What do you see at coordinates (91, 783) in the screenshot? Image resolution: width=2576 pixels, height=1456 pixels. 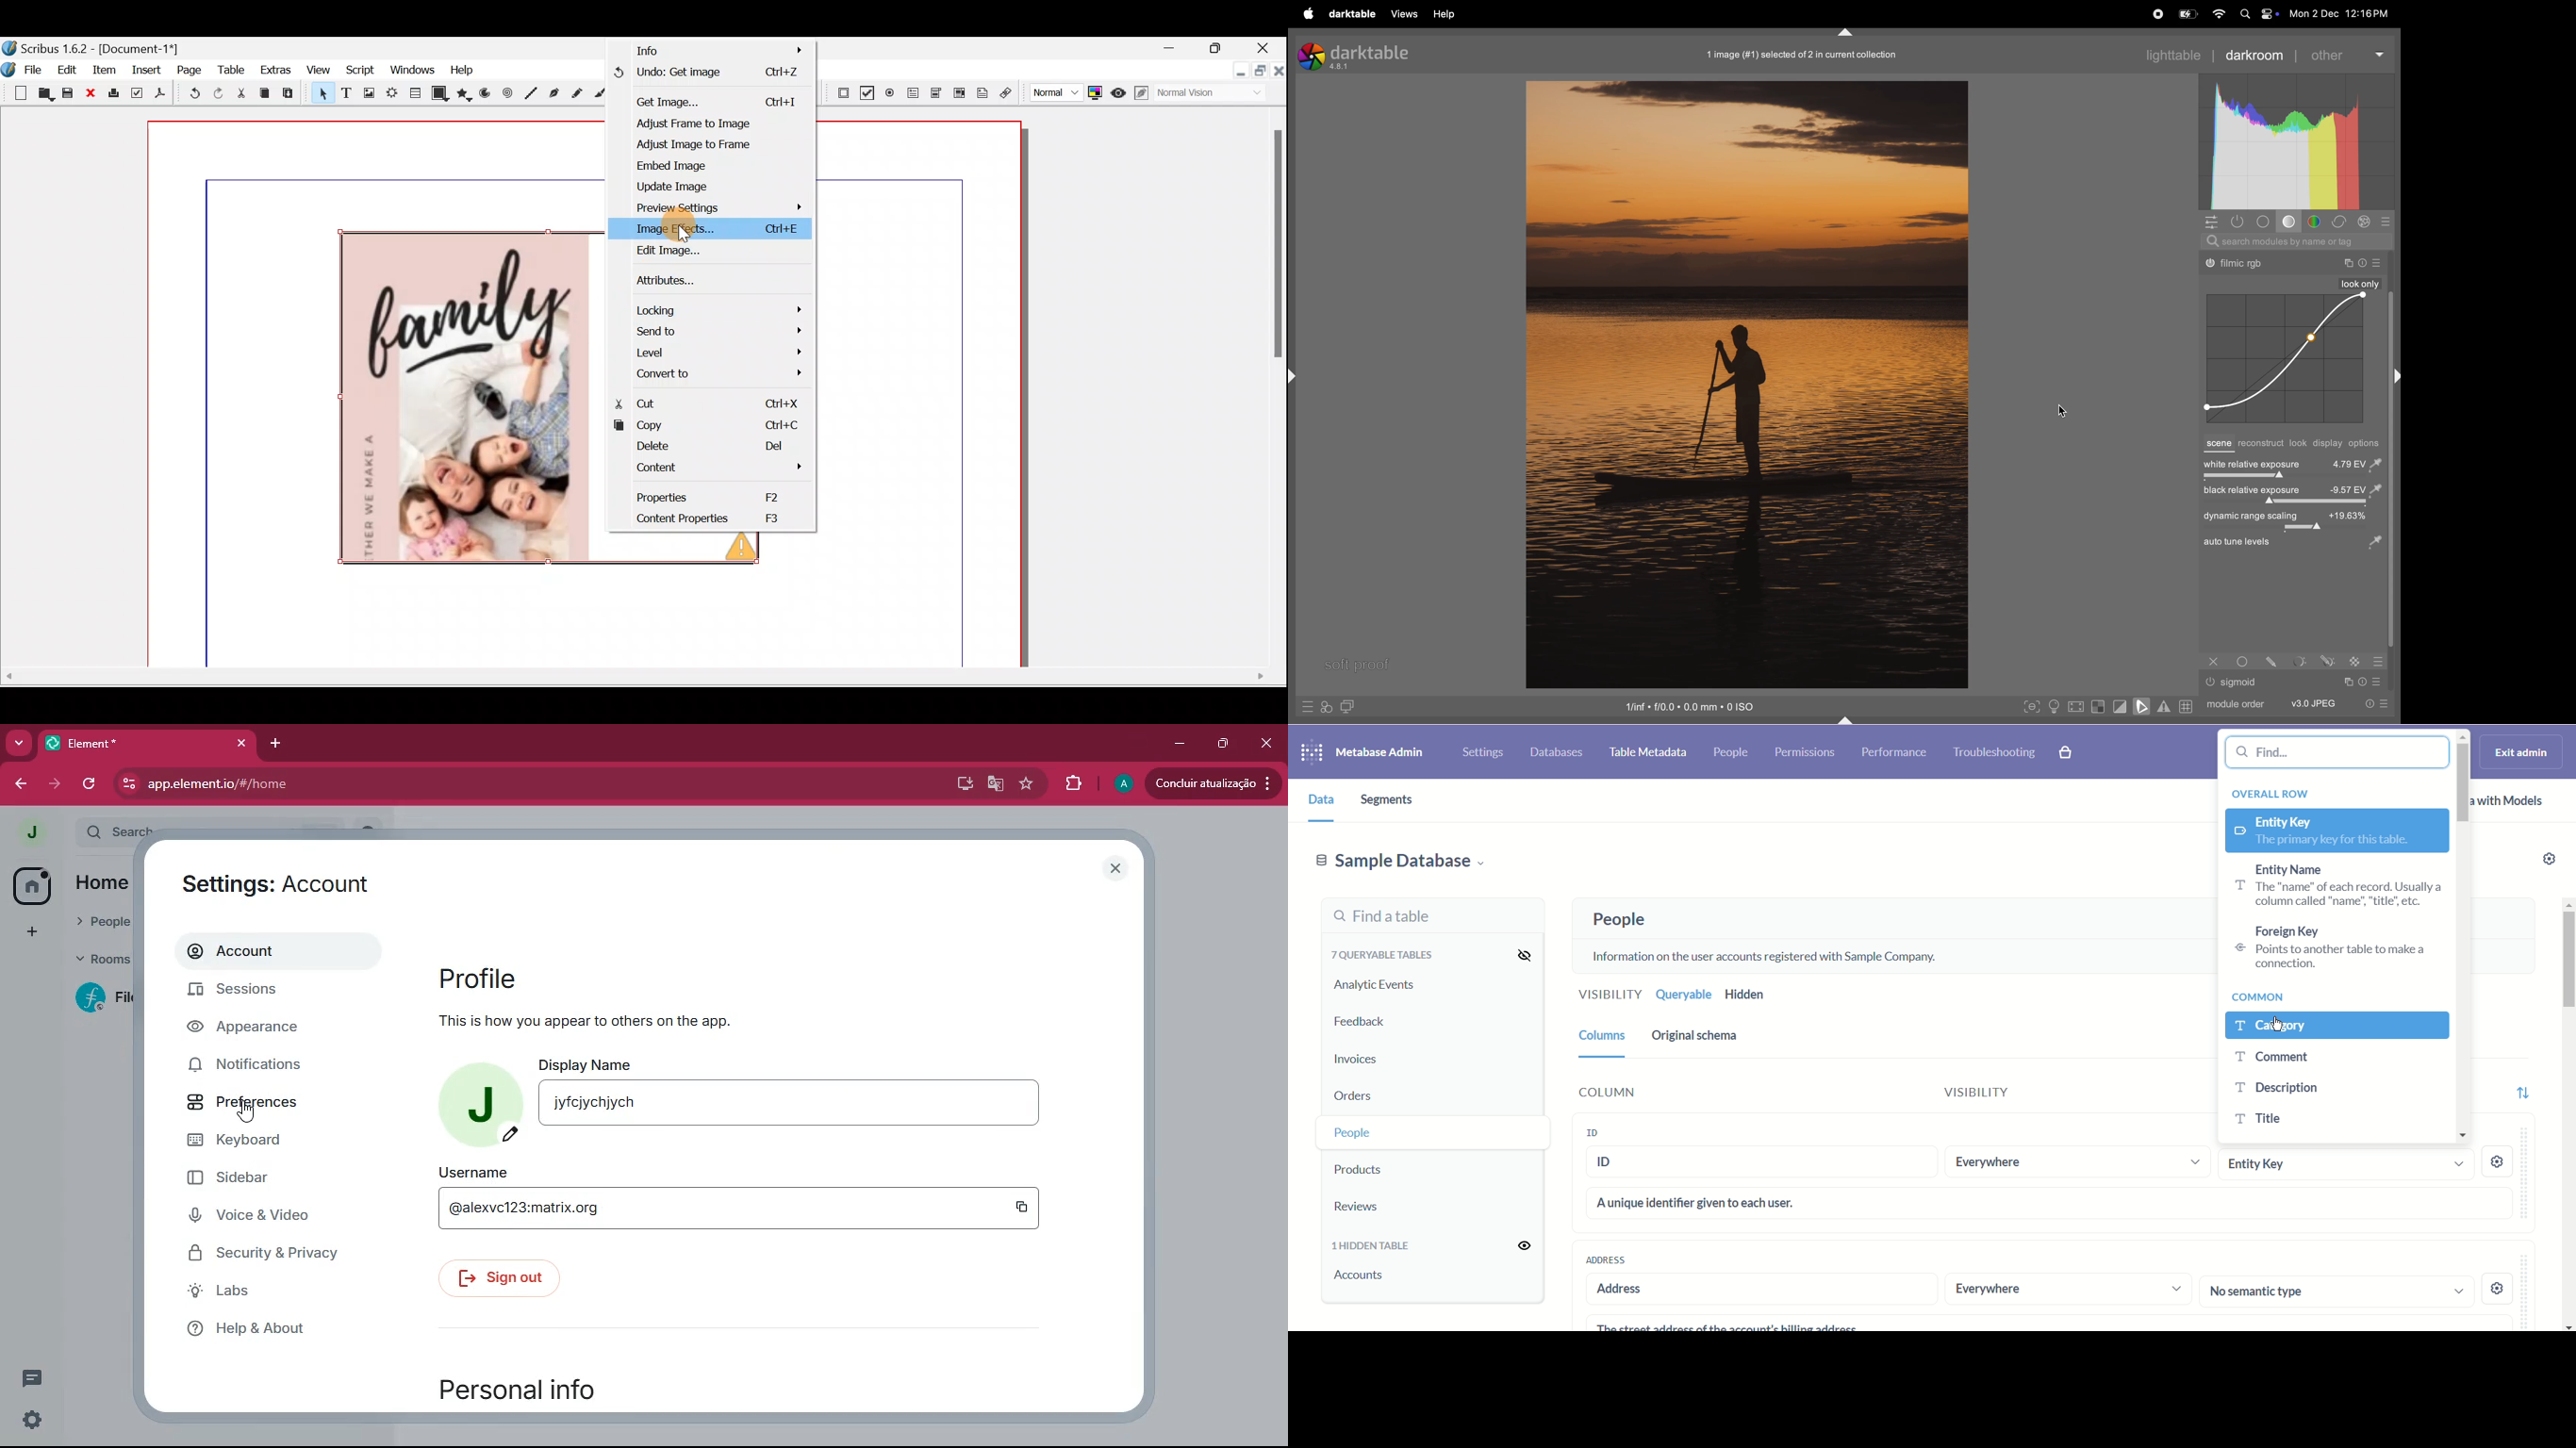 I see `refersh` at bounding box center [91, 783].